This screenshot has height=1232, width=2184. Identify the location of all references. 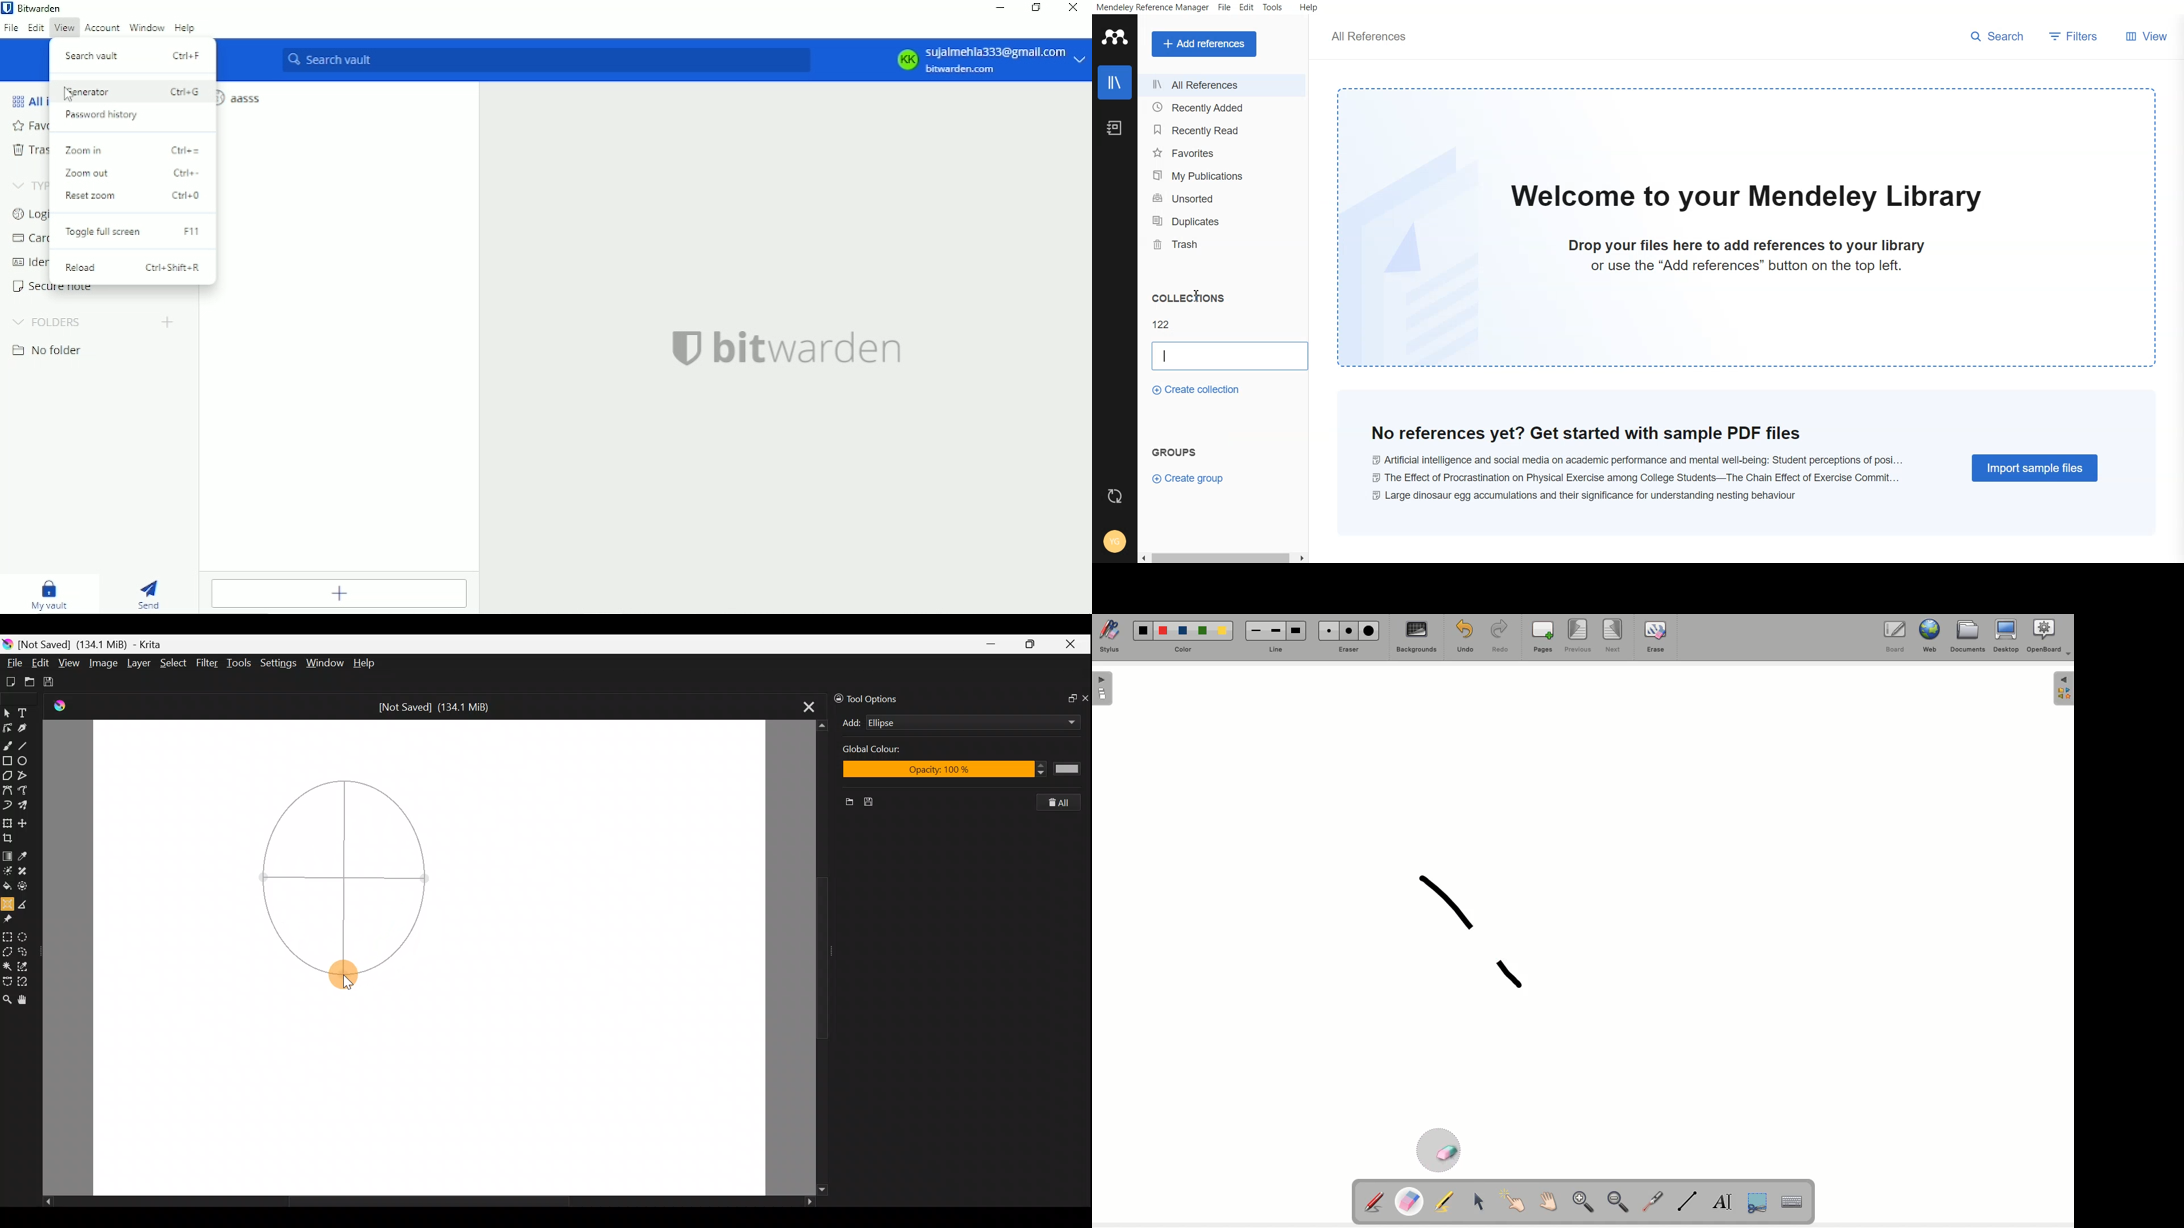
(1365, 37).